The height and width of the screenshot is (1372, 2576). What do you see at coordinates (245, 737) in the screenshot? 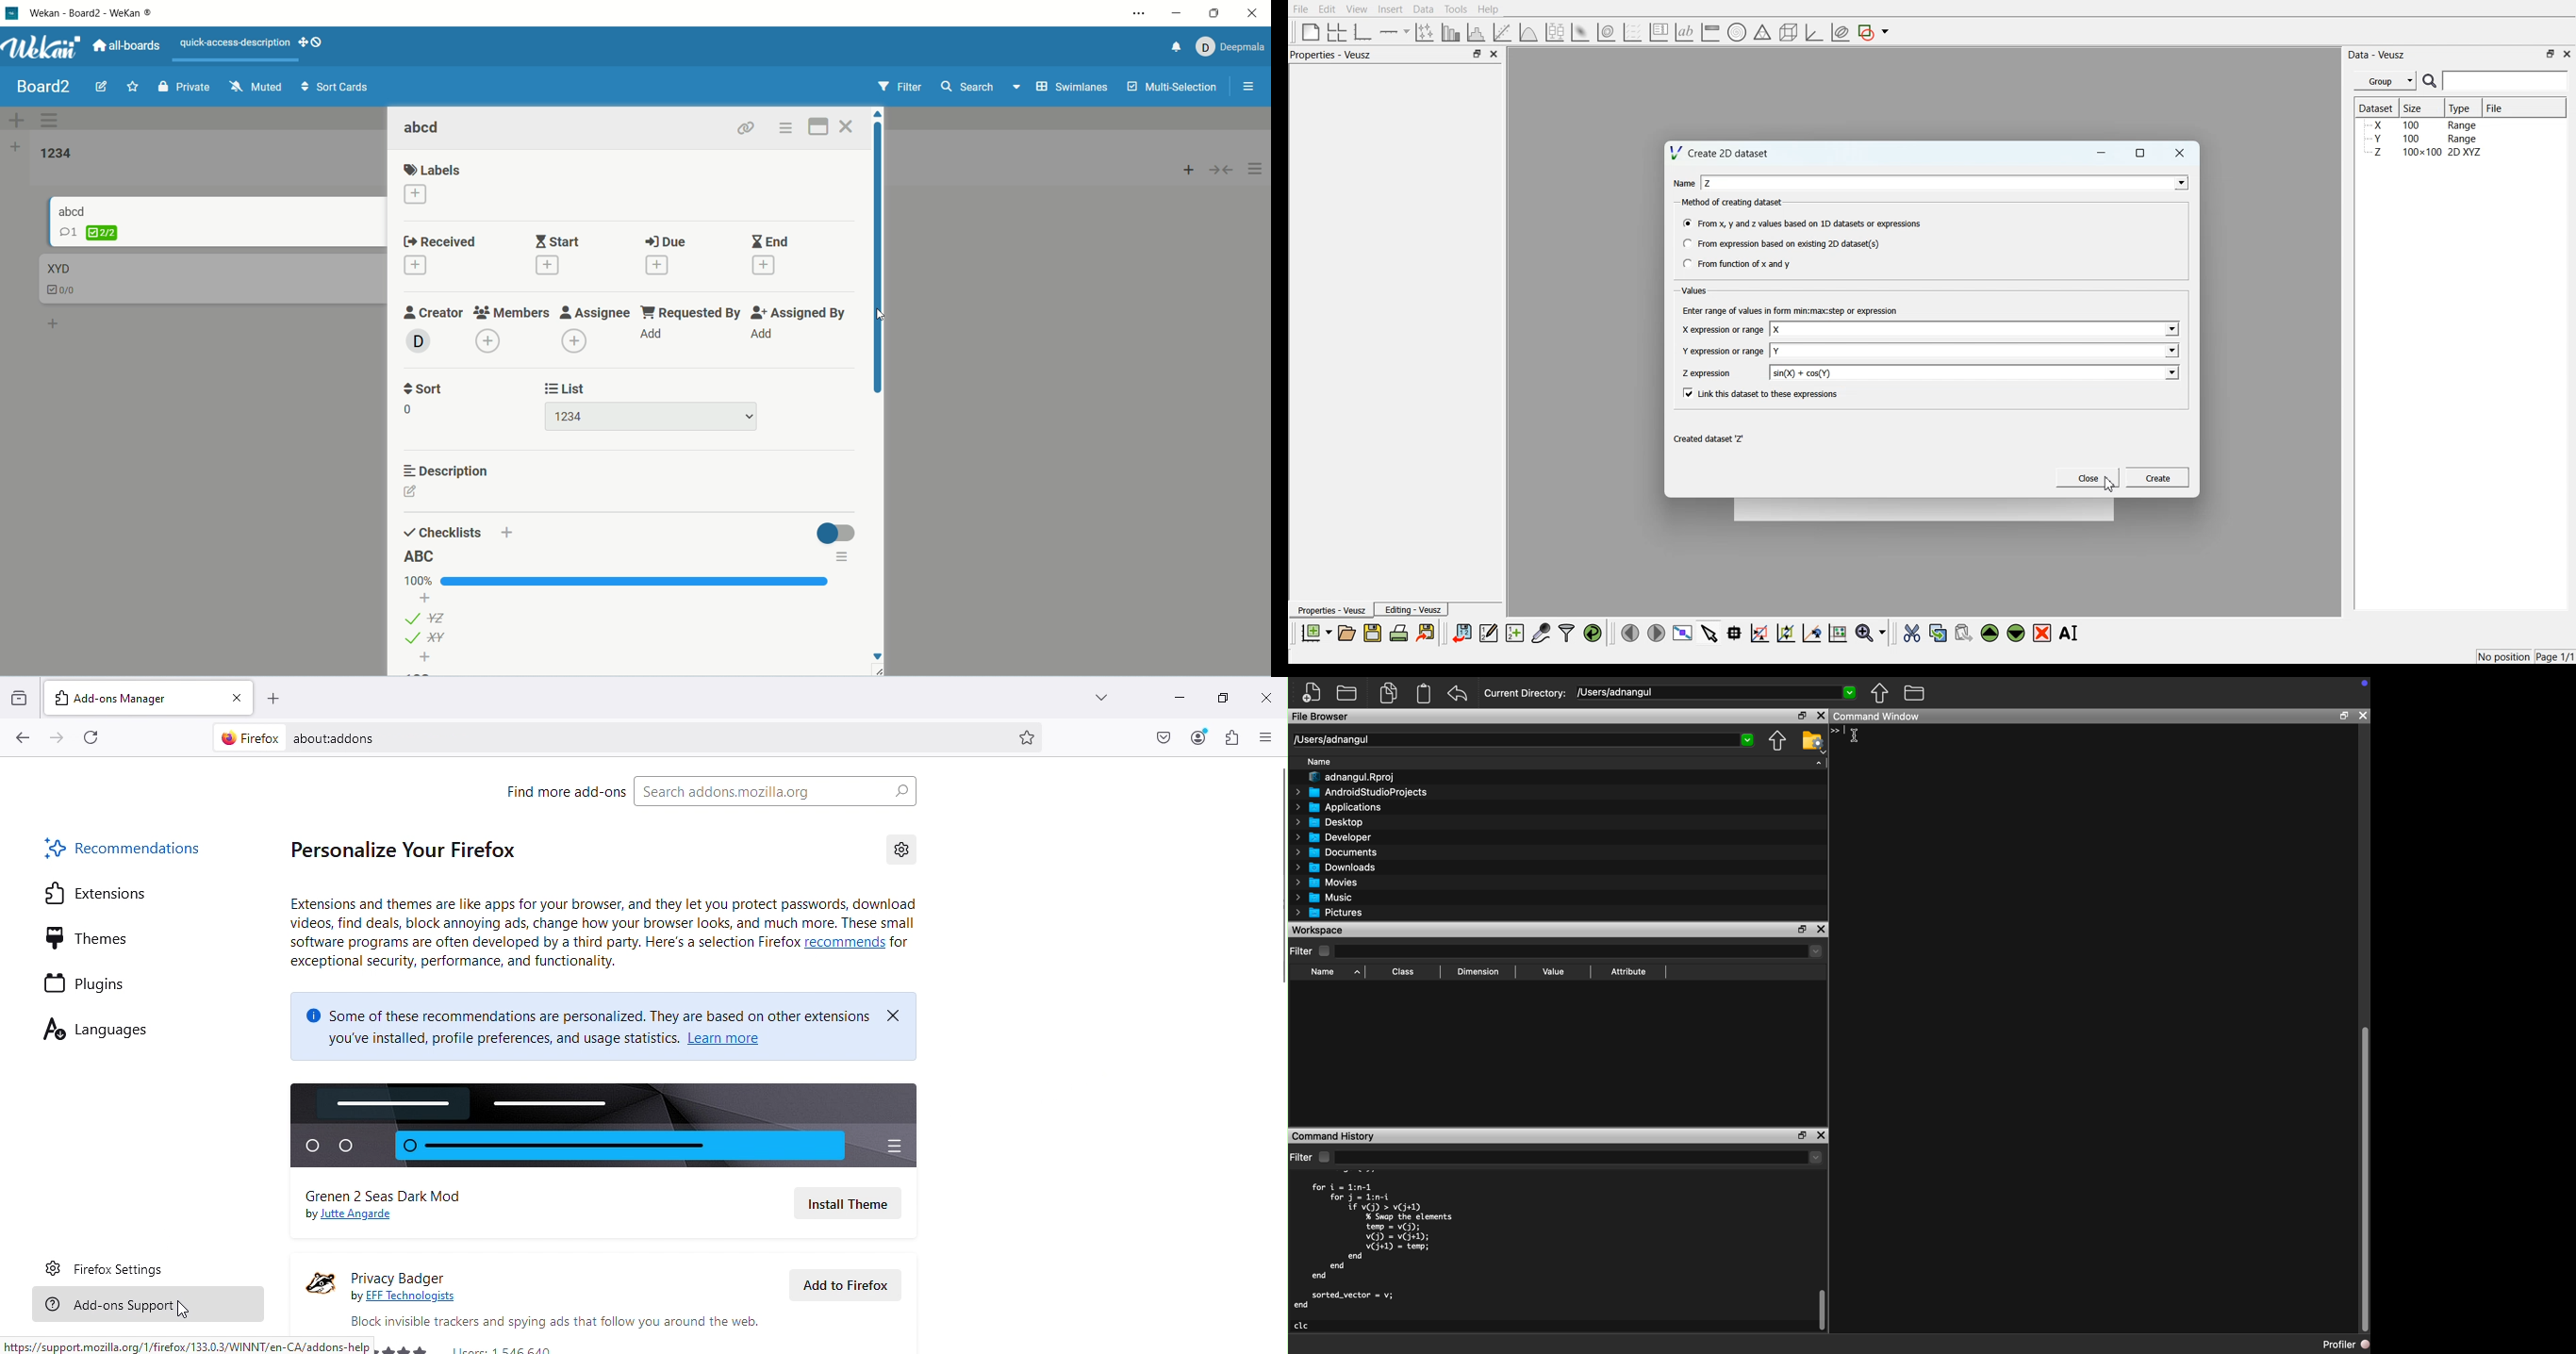
I see `firefox logo` at bounding box center [245, 737].